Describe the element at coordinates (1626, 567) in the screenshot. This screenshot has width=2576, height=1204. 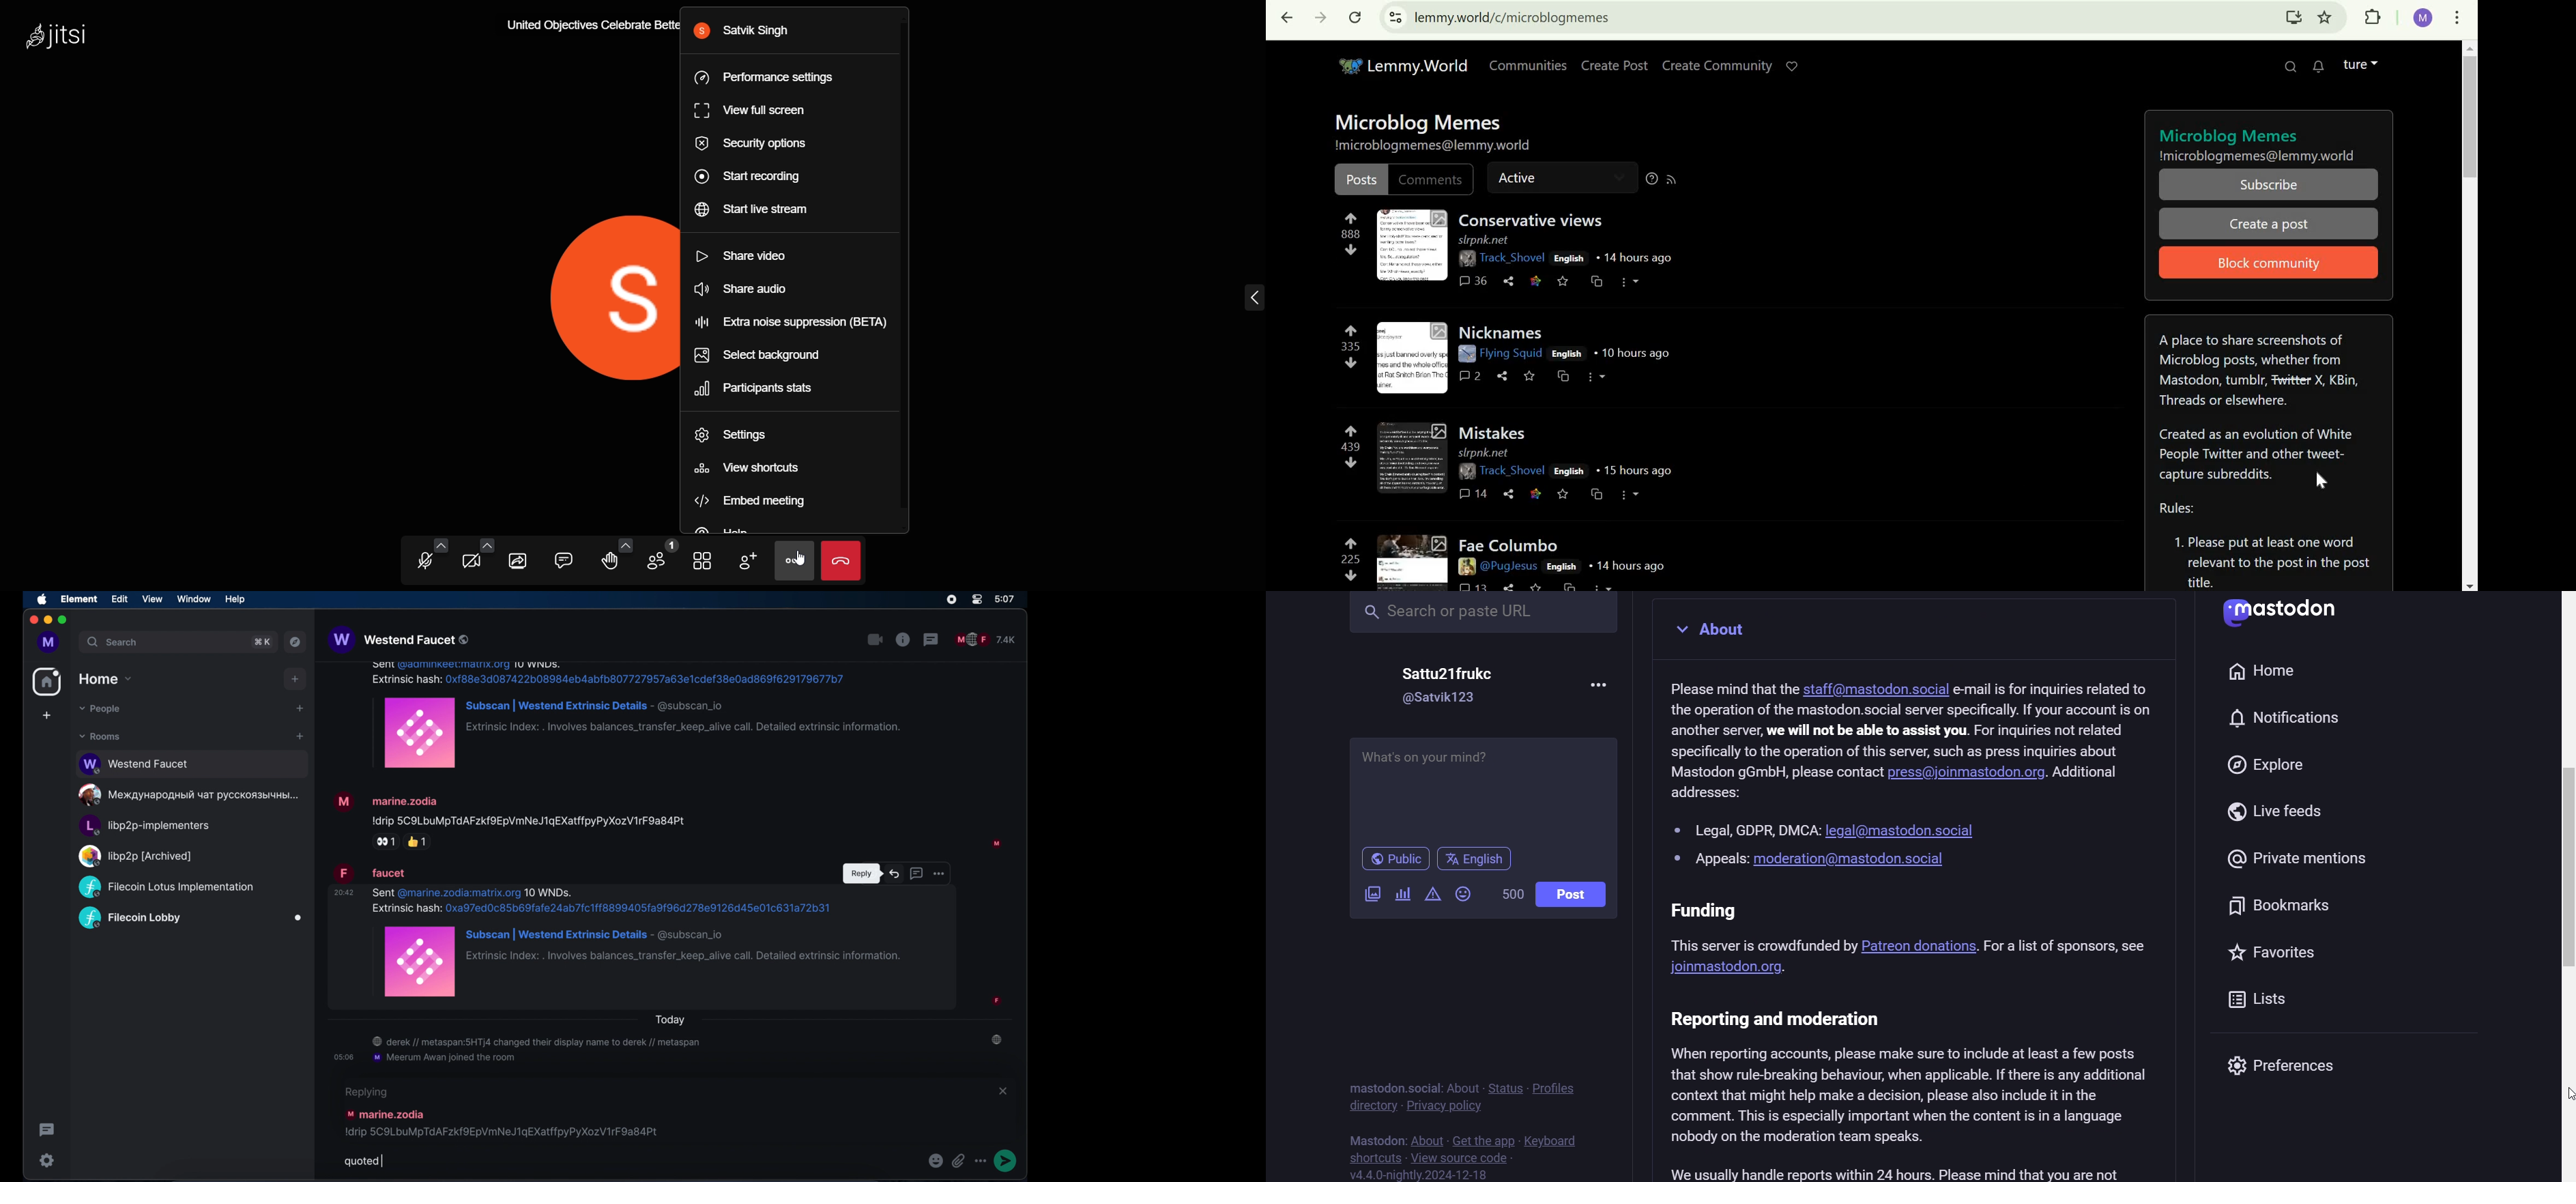
I see `14 hour ago` at that location.